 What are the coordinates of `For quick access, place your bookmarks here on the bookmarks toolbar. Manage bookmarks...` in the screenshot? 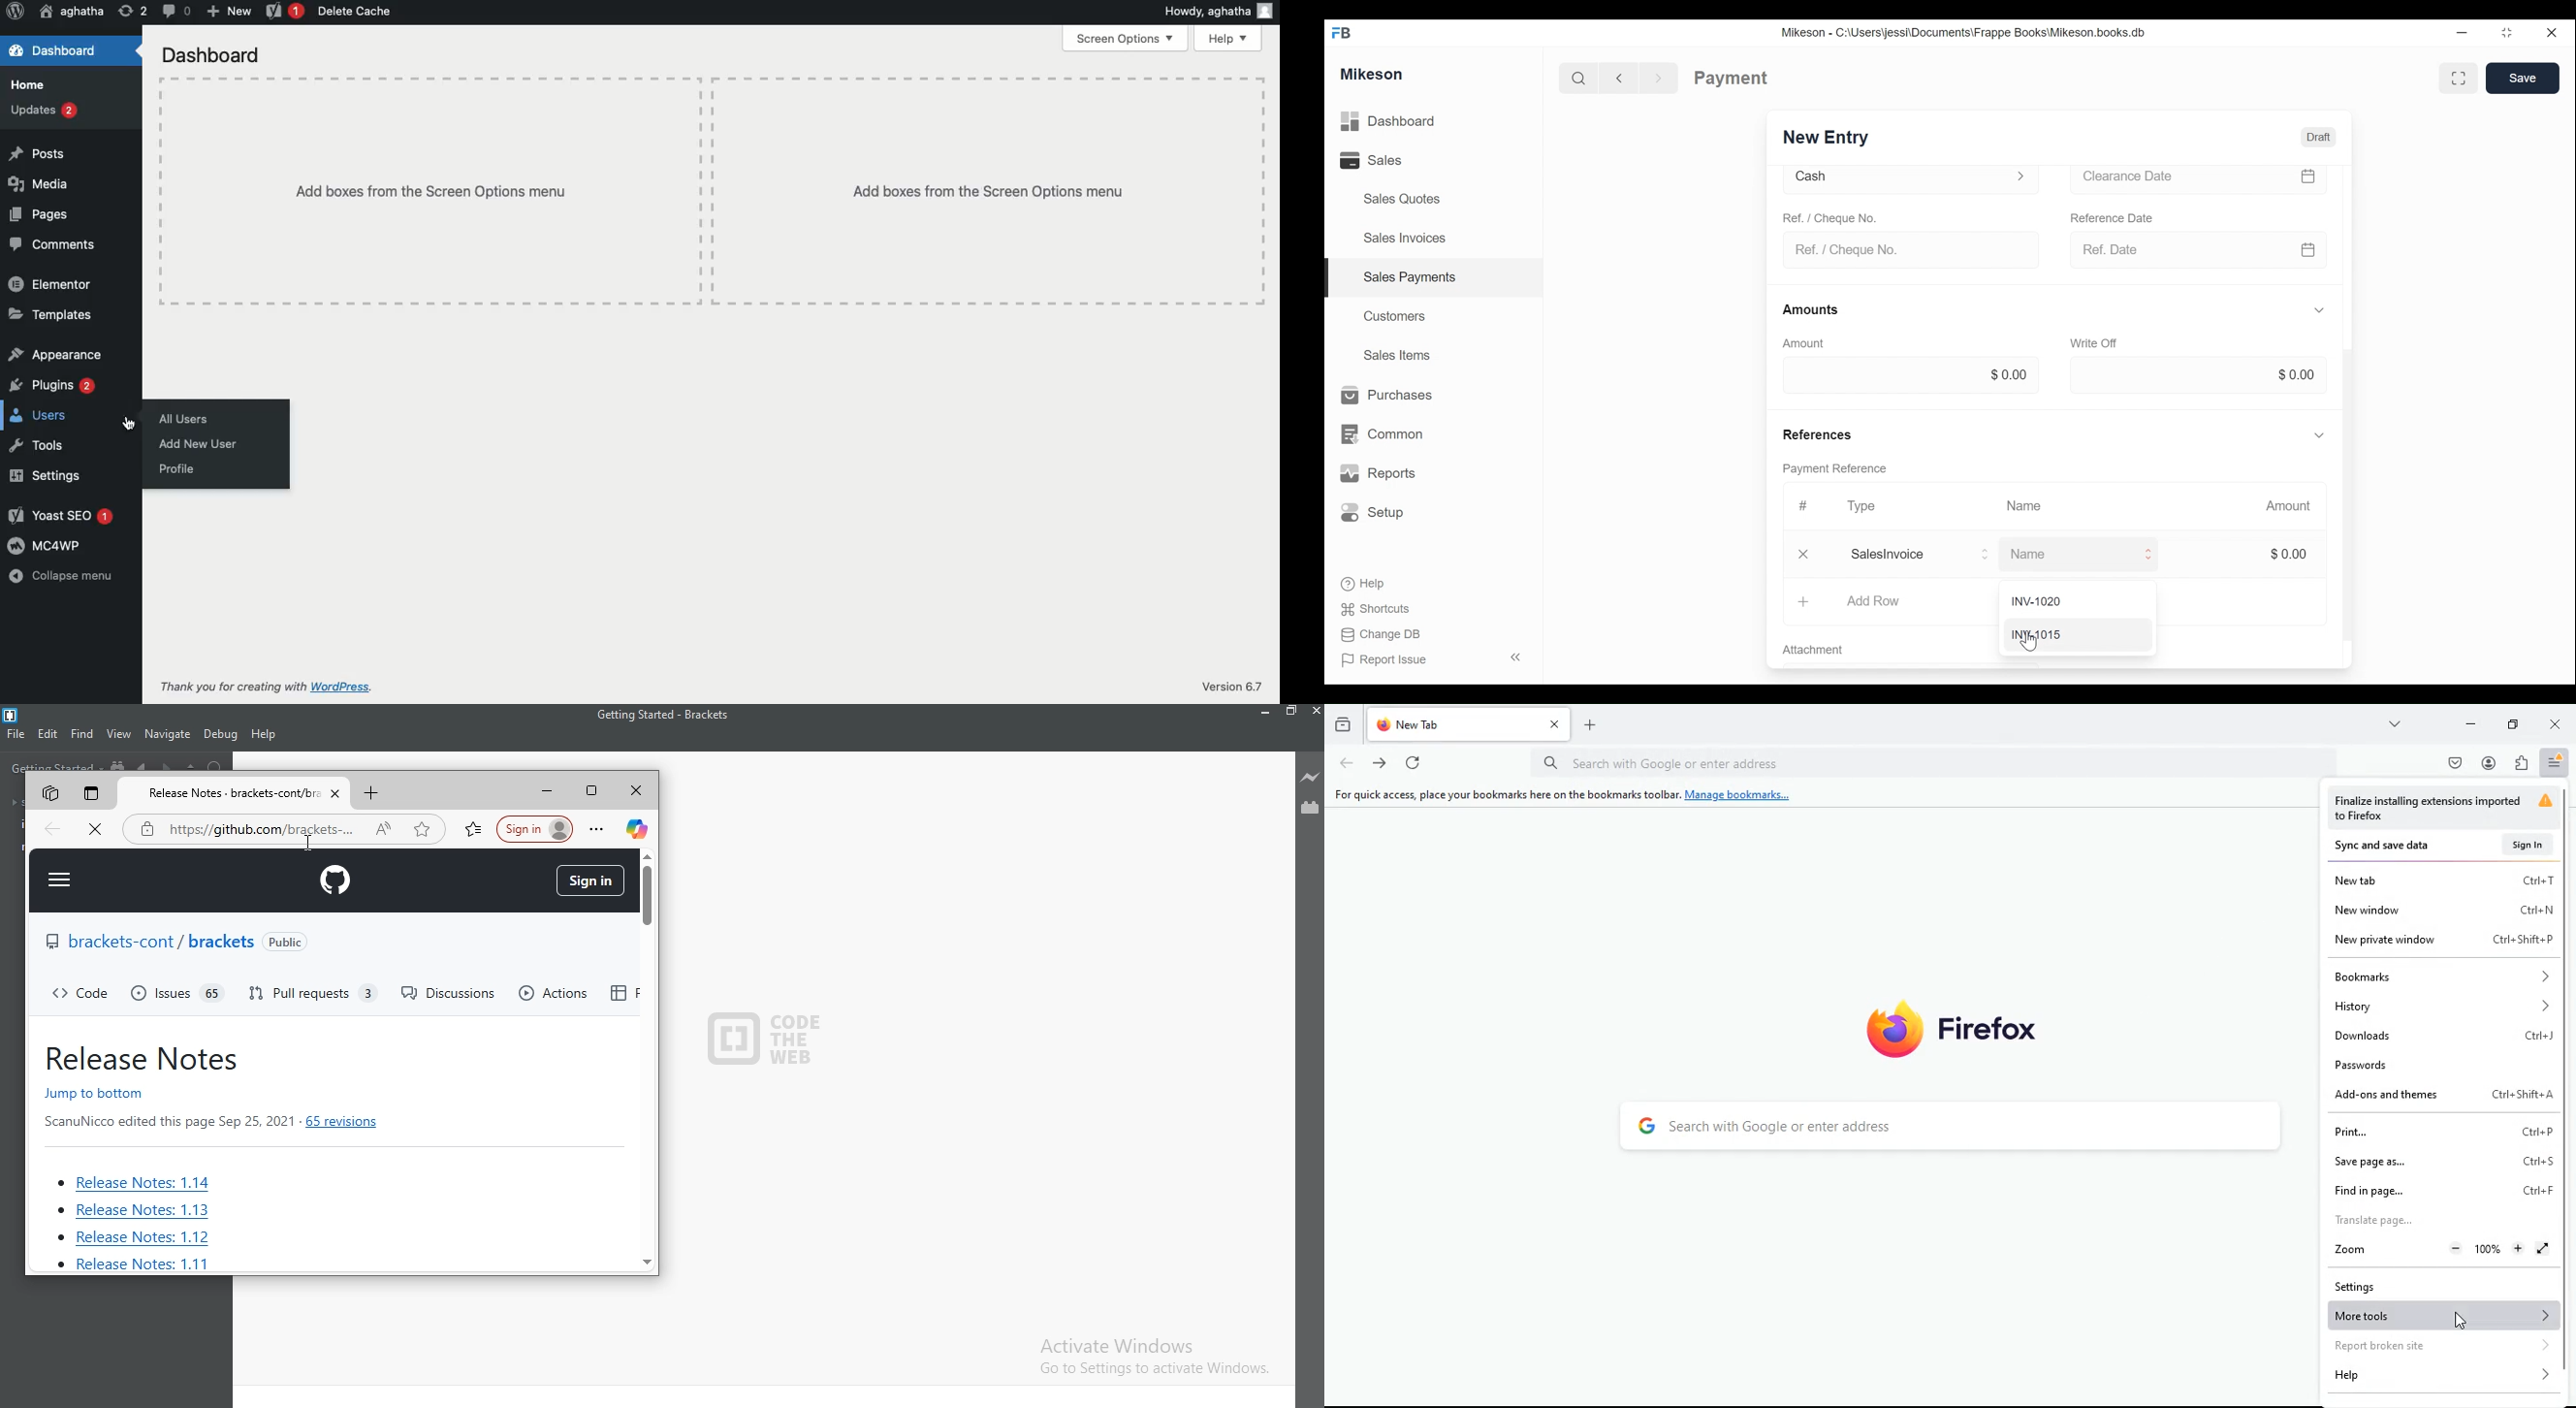 It's located at (1564, 797).